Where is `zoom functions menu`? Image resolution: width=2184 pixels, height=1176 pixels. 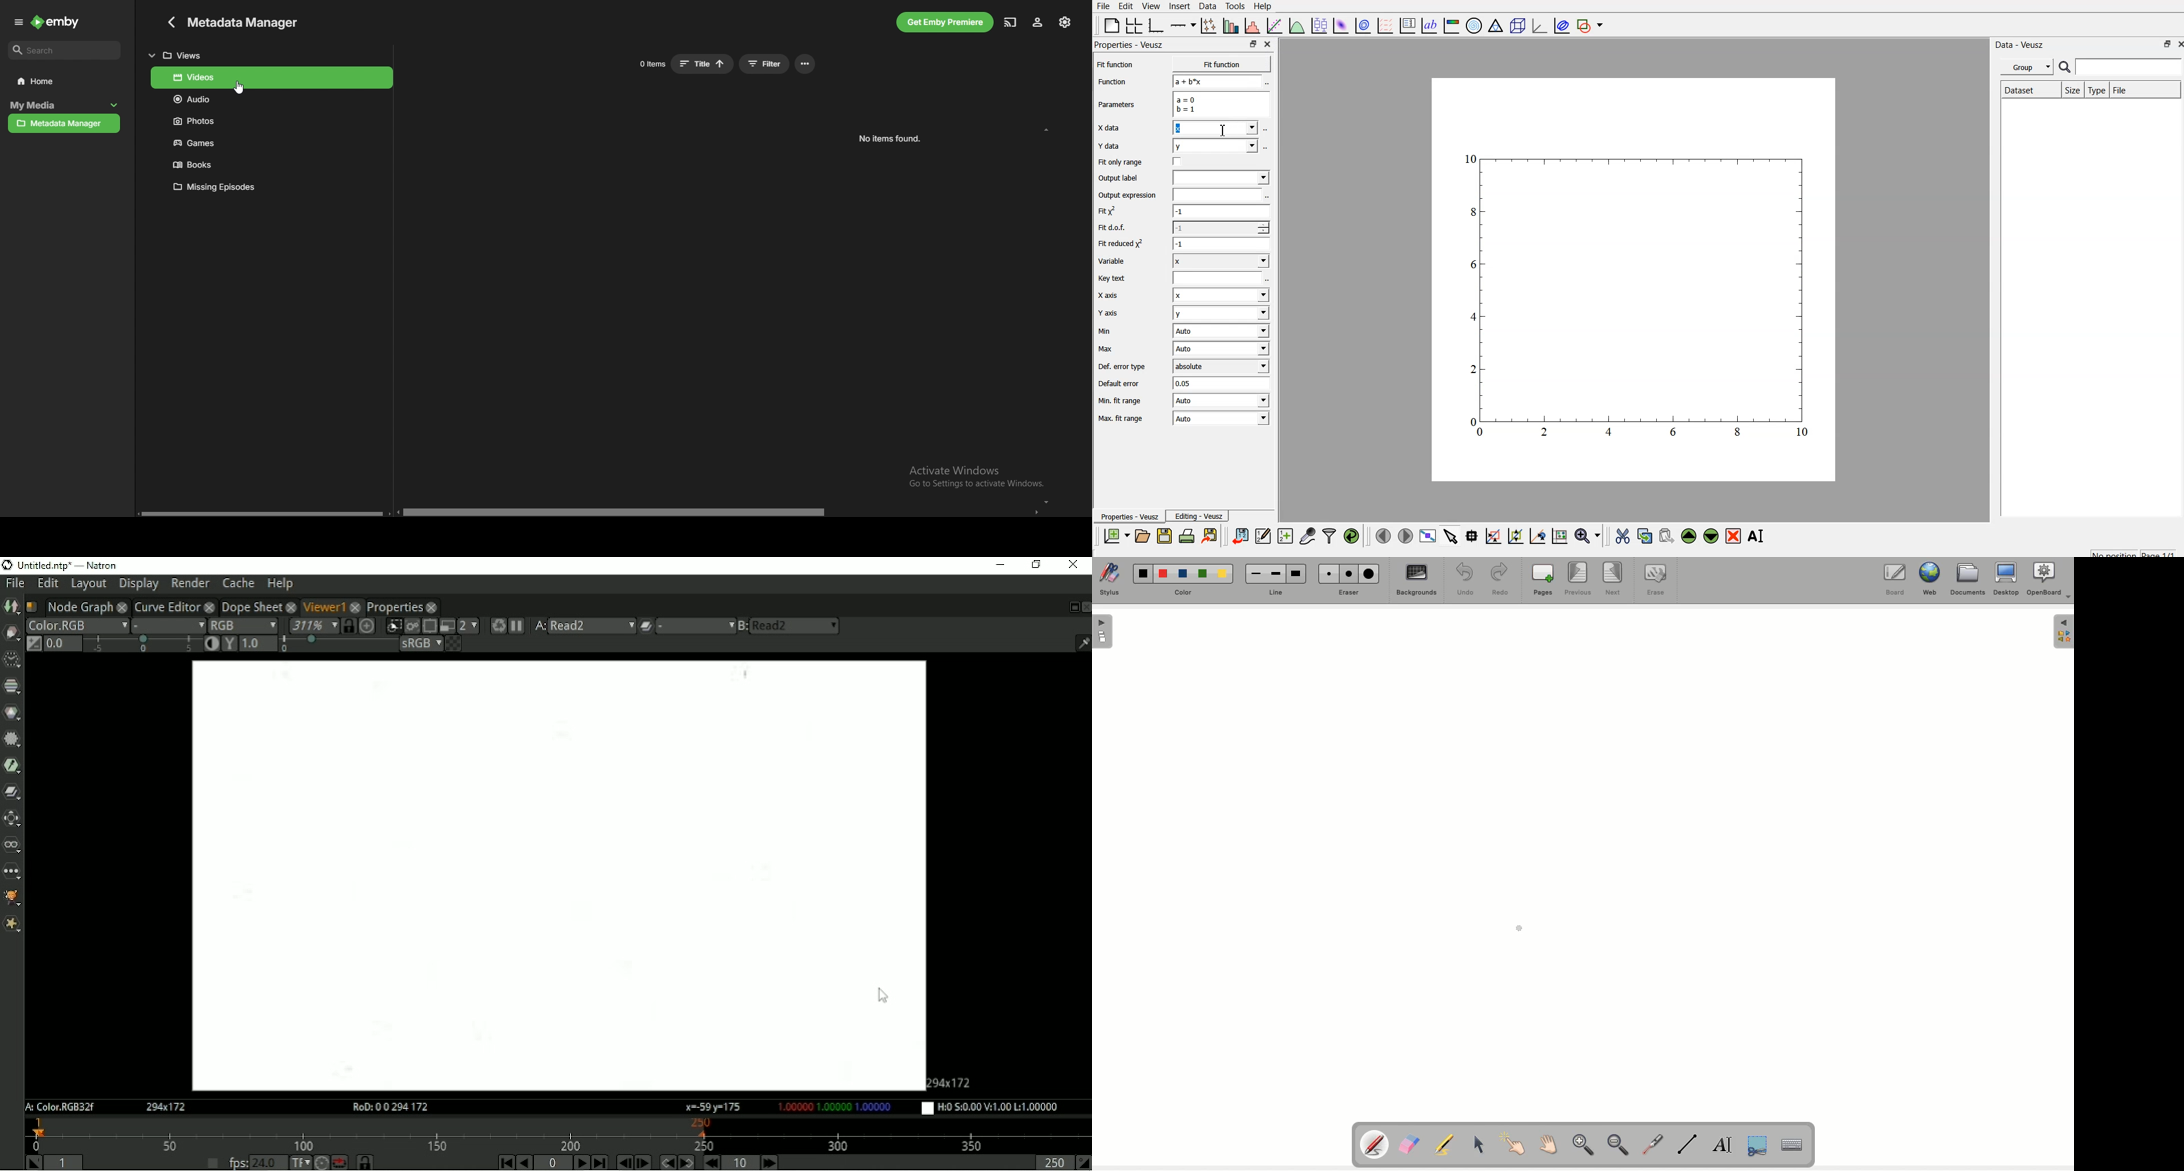
zoom functions menu is located at coordinates (1587, 538).